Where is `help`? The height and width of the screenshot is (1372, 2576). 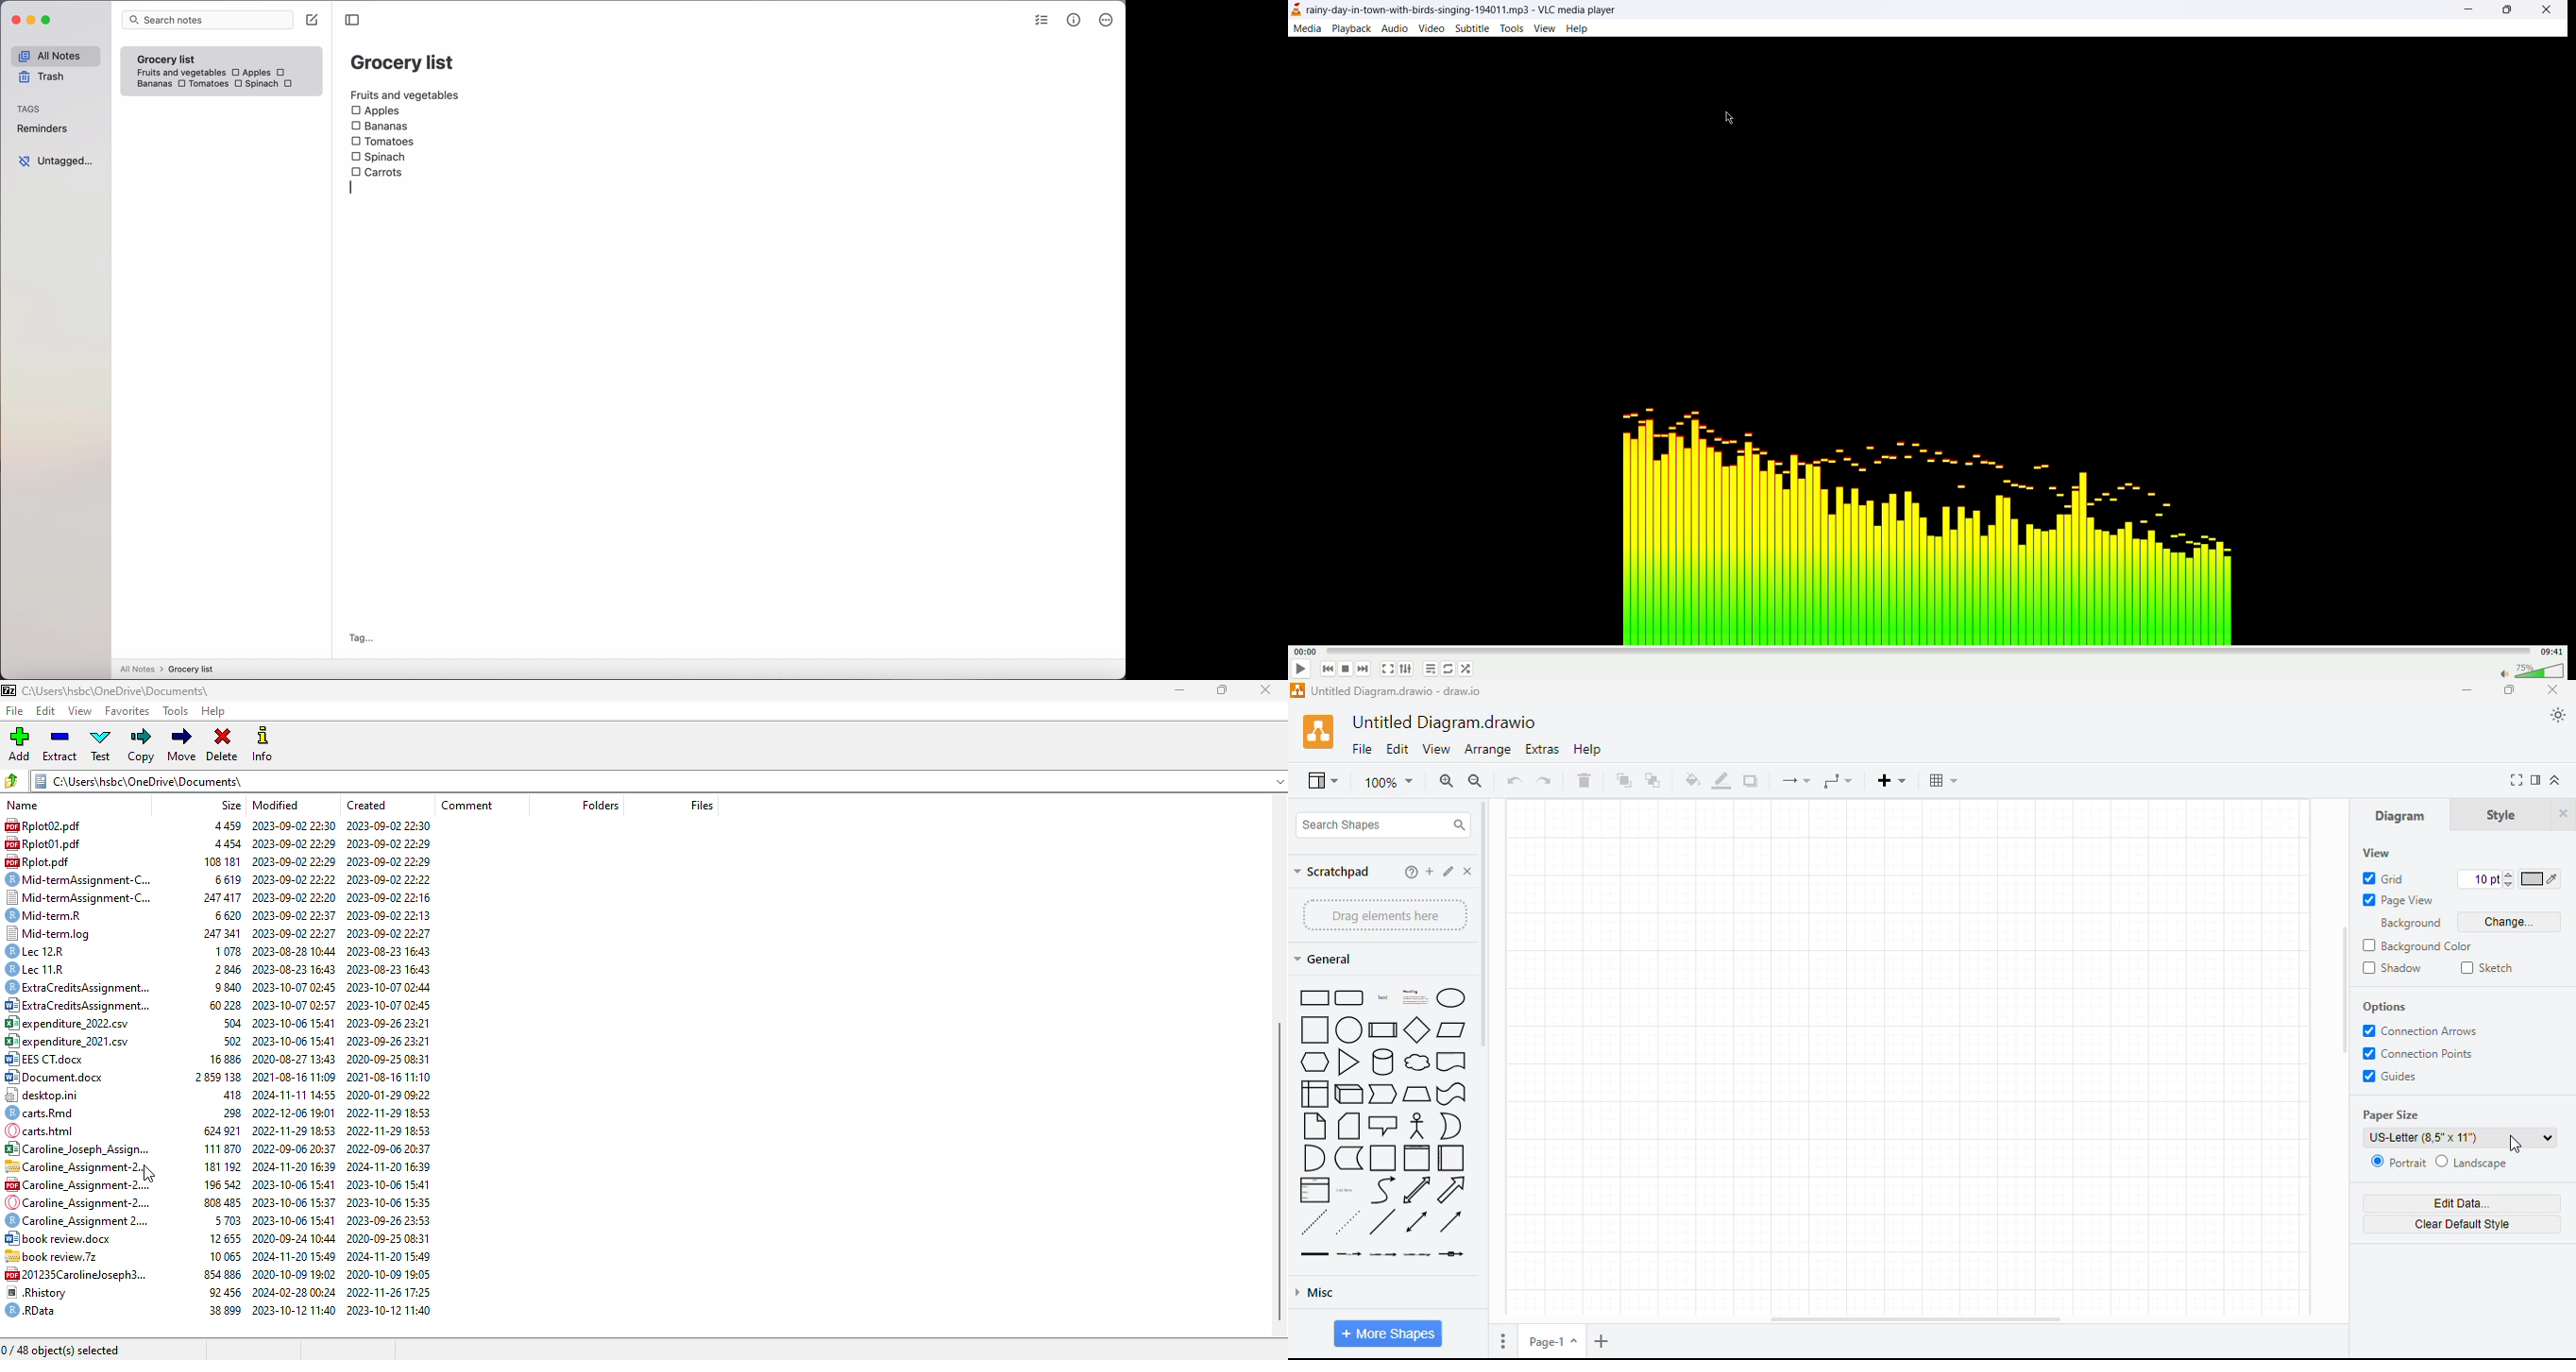
help is located at coordinates (1412, 872).